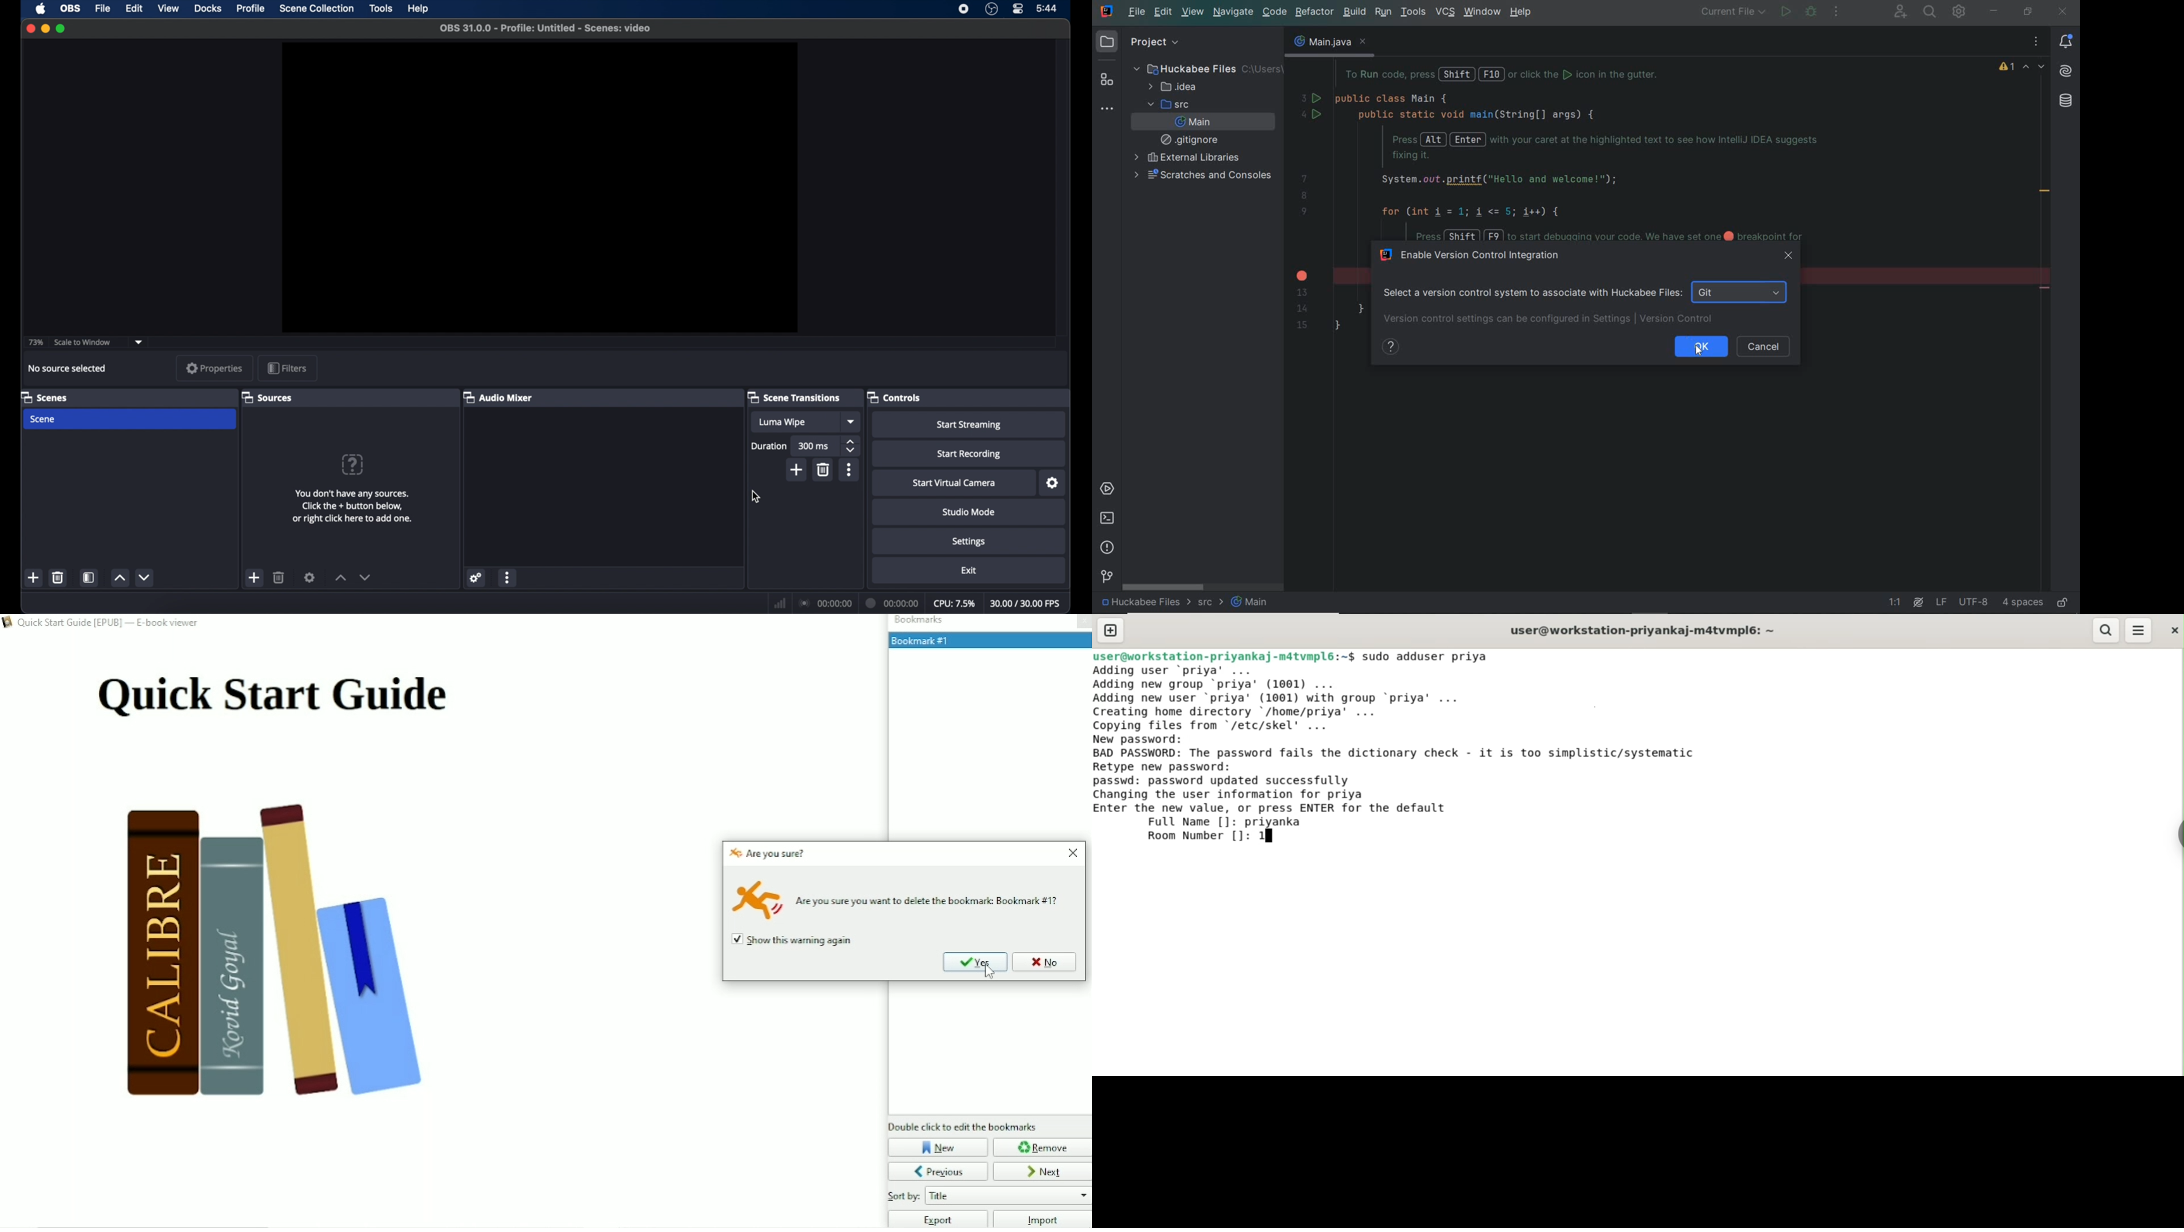 The image size is (2184, 1232). I want to click on indent, so click(2021, 602).